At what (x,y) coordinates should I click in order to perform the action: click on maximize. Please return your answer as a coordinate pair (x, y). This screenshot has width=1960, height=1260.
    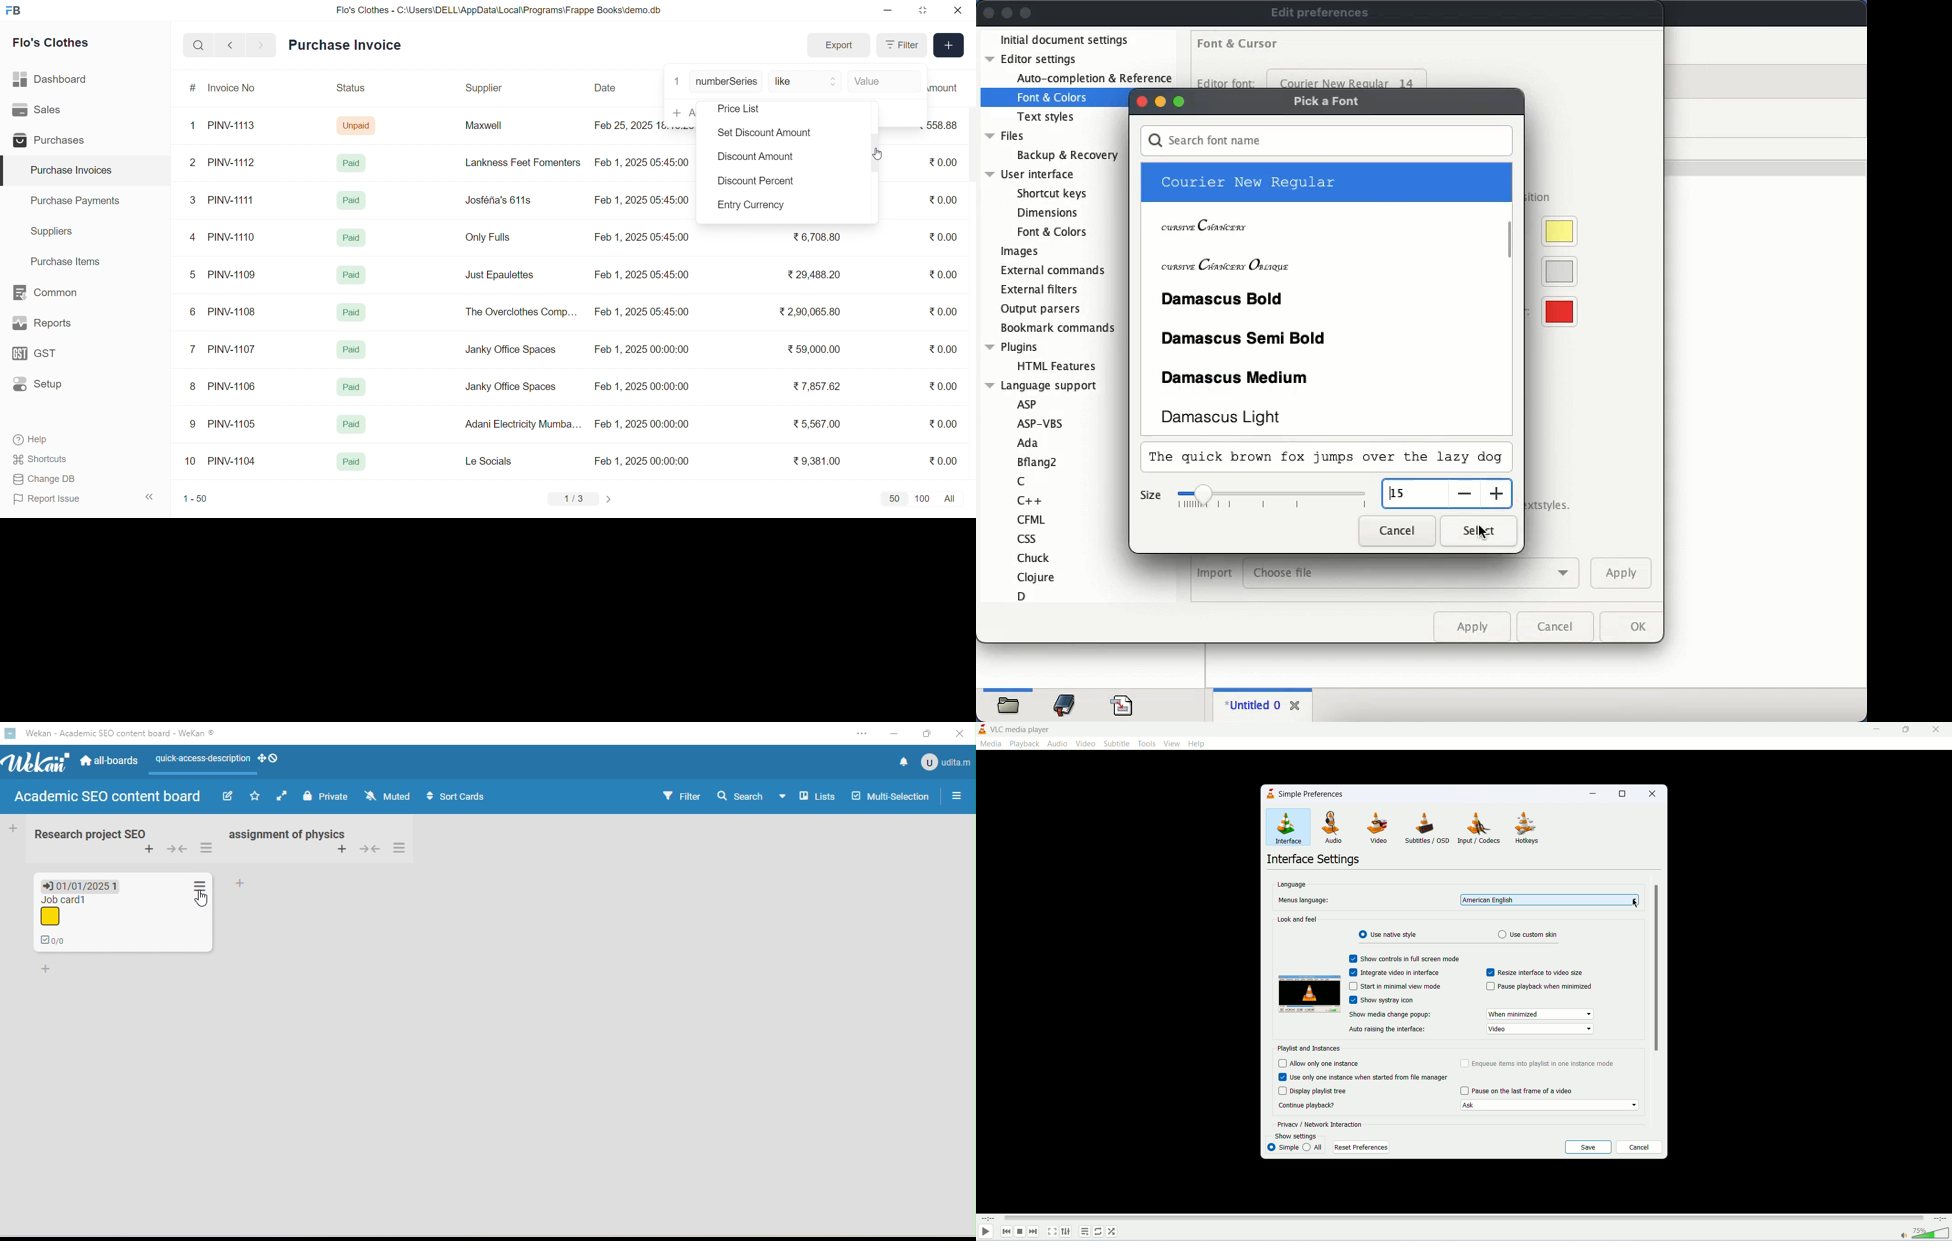
    Looking at the image, I should click on (1905, 731).